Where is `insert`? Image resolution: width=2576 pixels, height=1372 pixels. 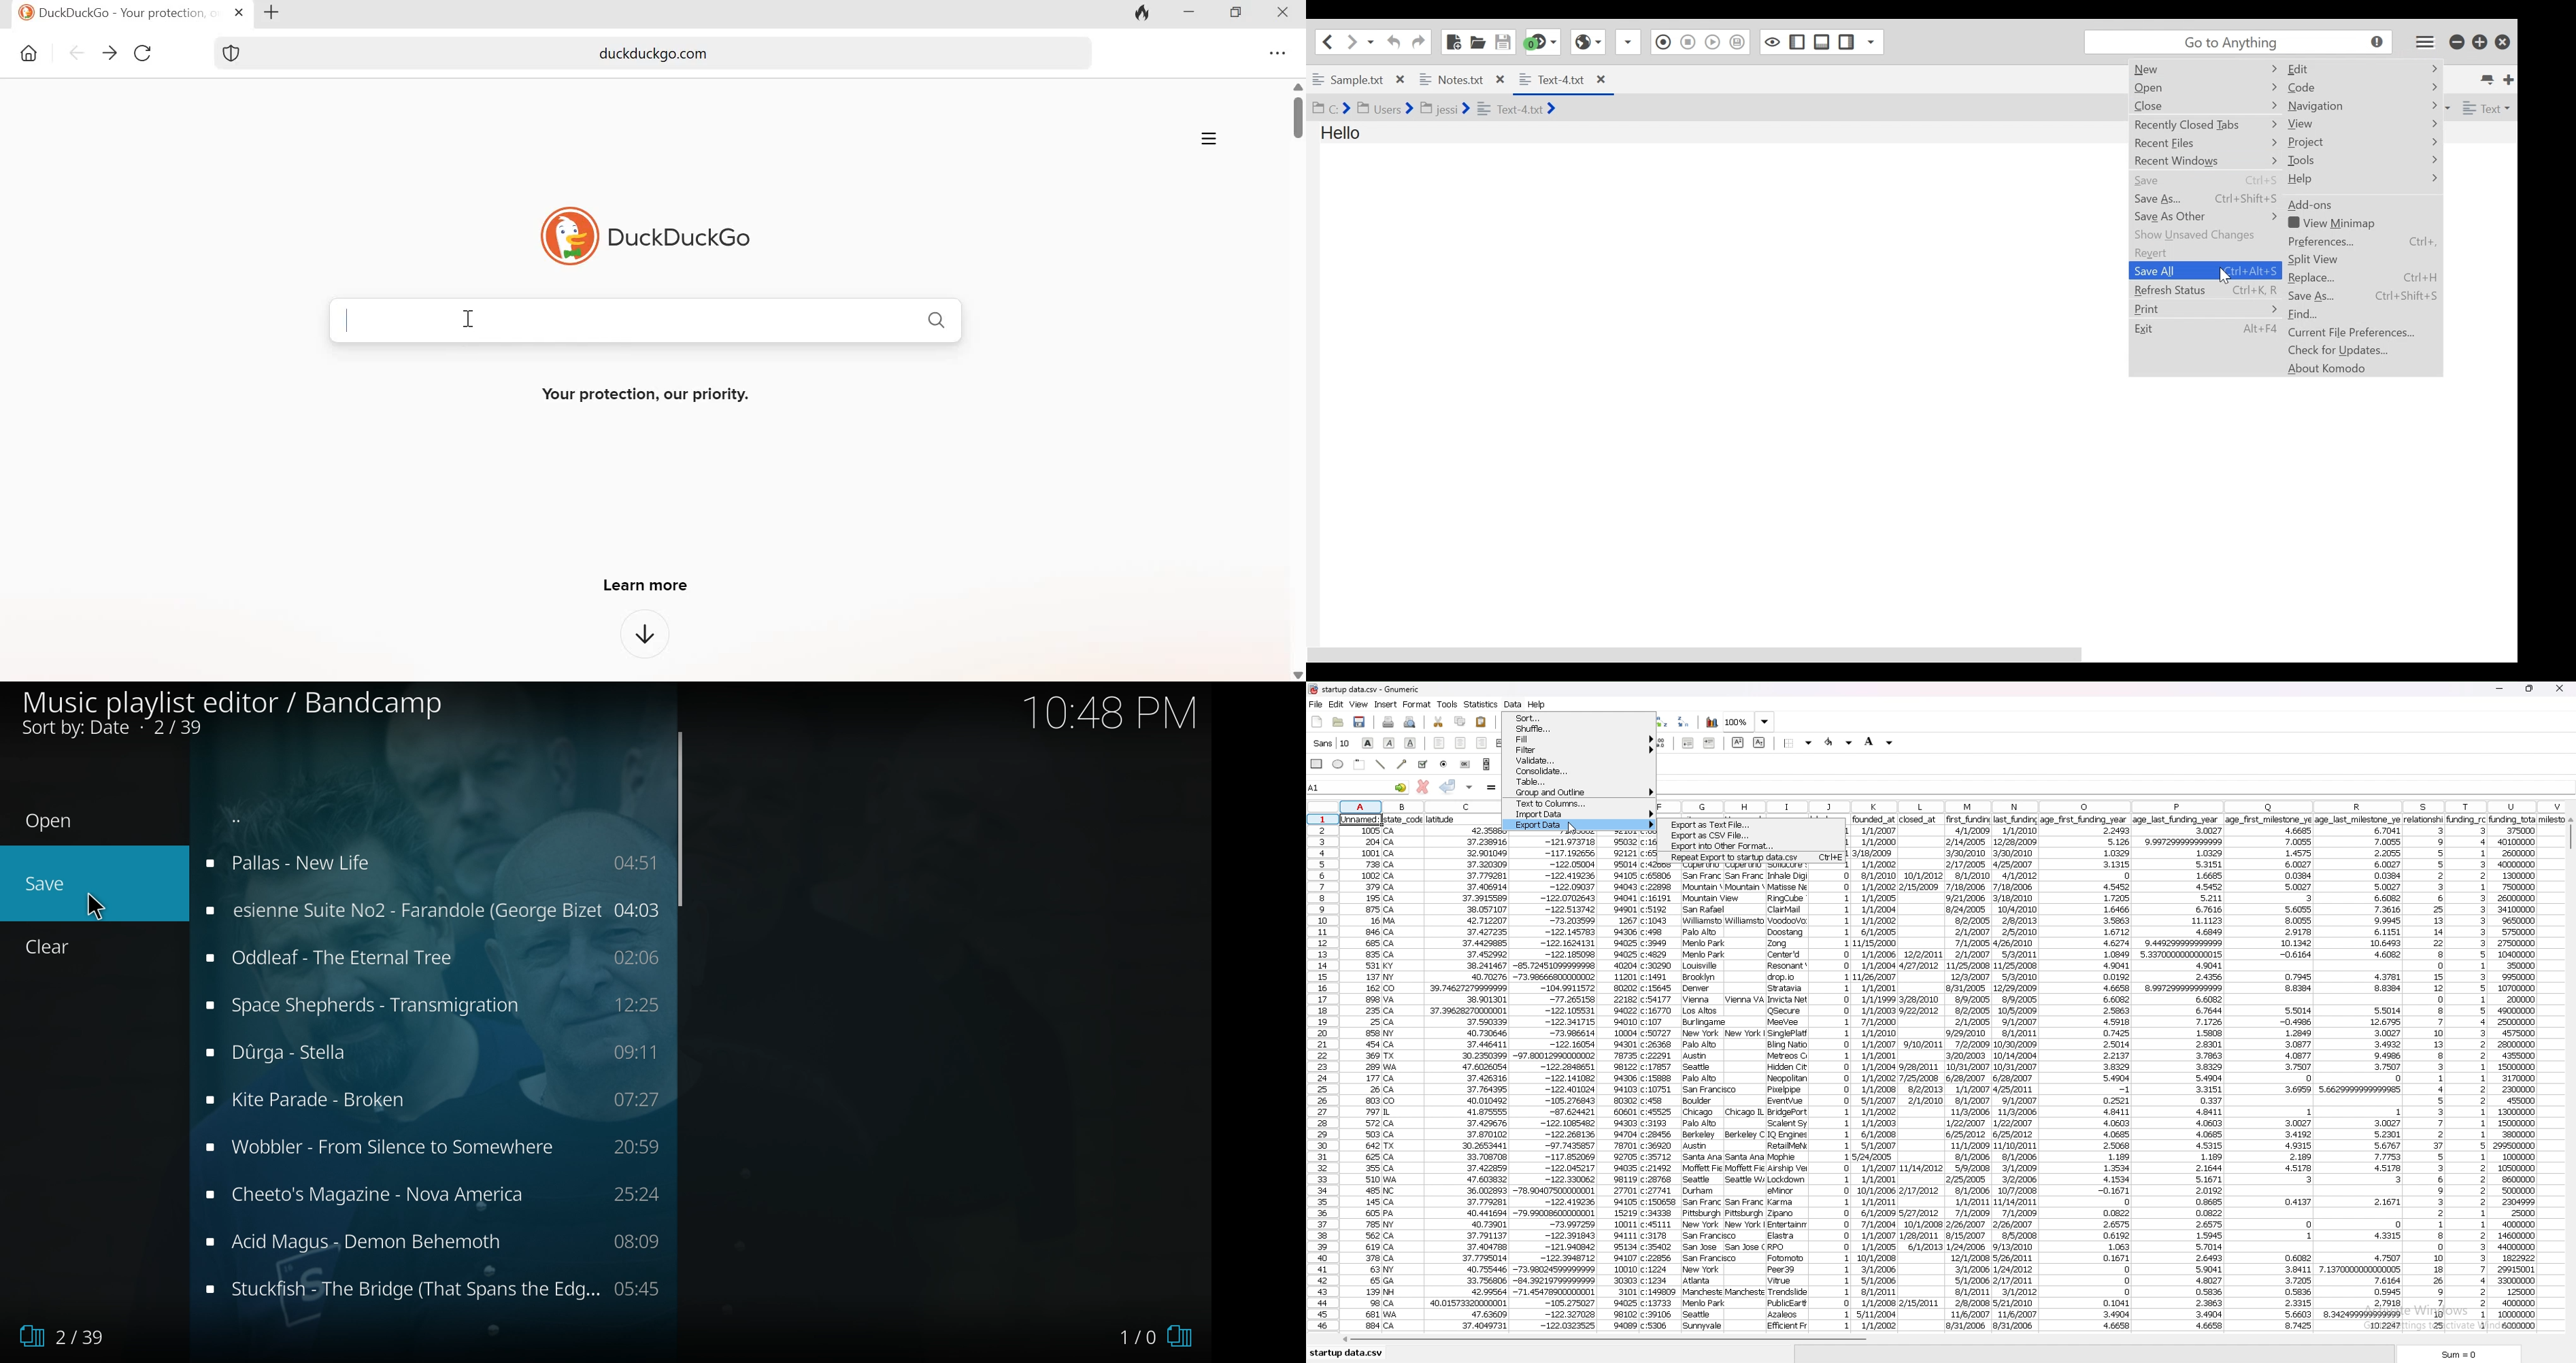
insert is located at coordinates (1385, 705).